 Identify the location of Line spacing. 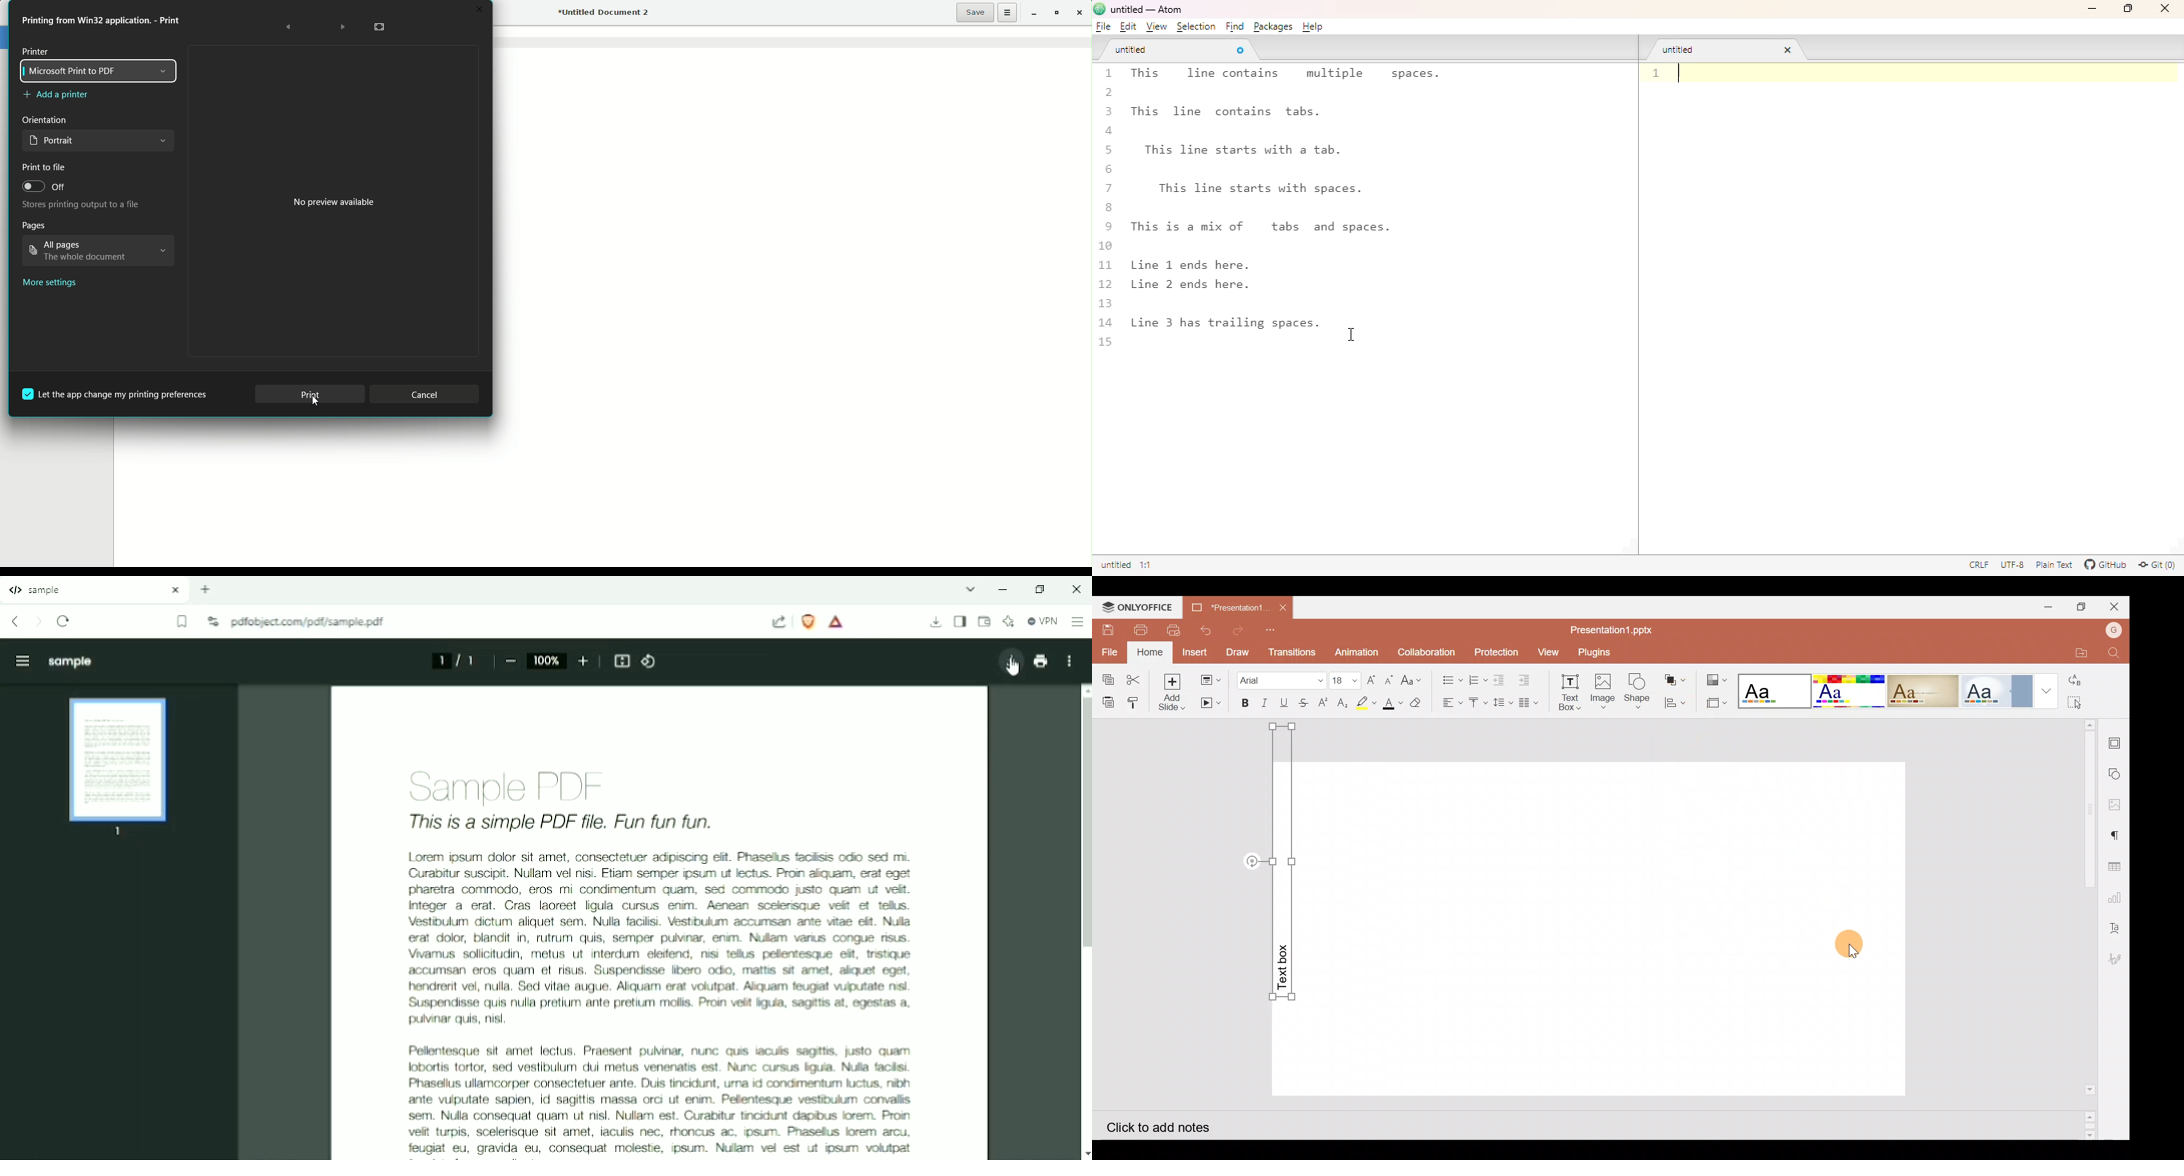
(1504, 703).